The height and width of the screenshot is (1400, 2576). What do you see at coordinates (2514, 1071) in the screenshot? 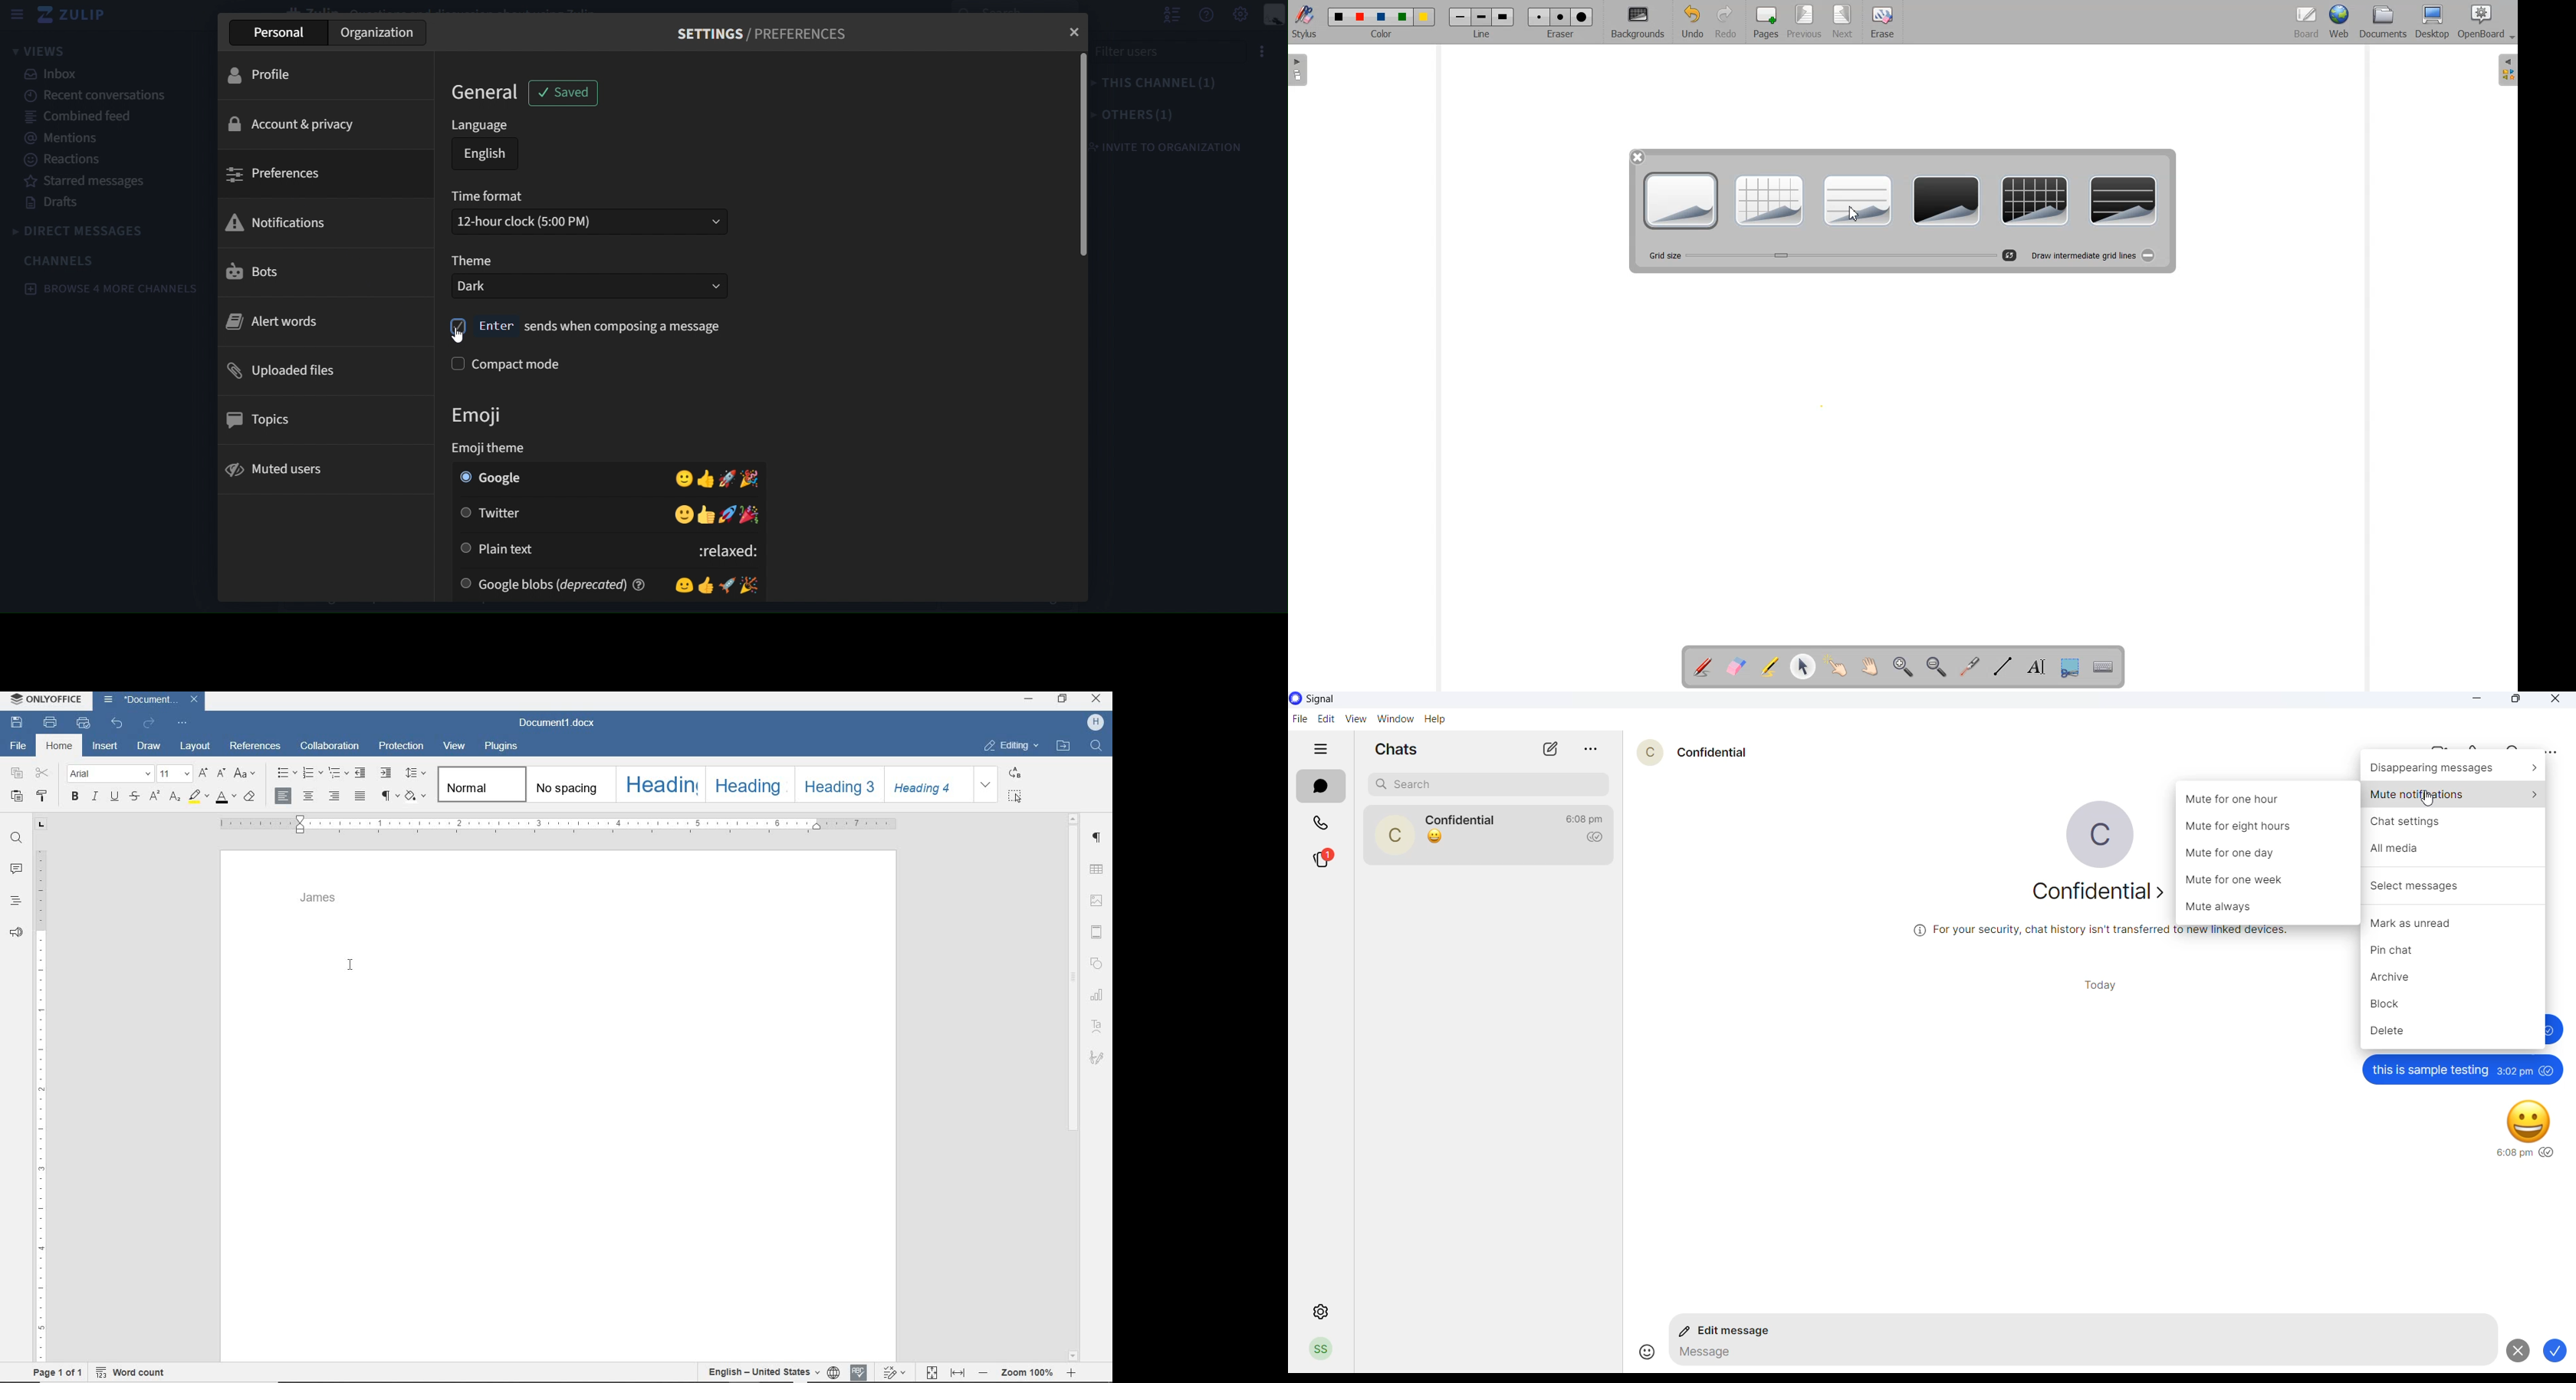
I see `3:02 pm` at bounding box center [2514, 1071].